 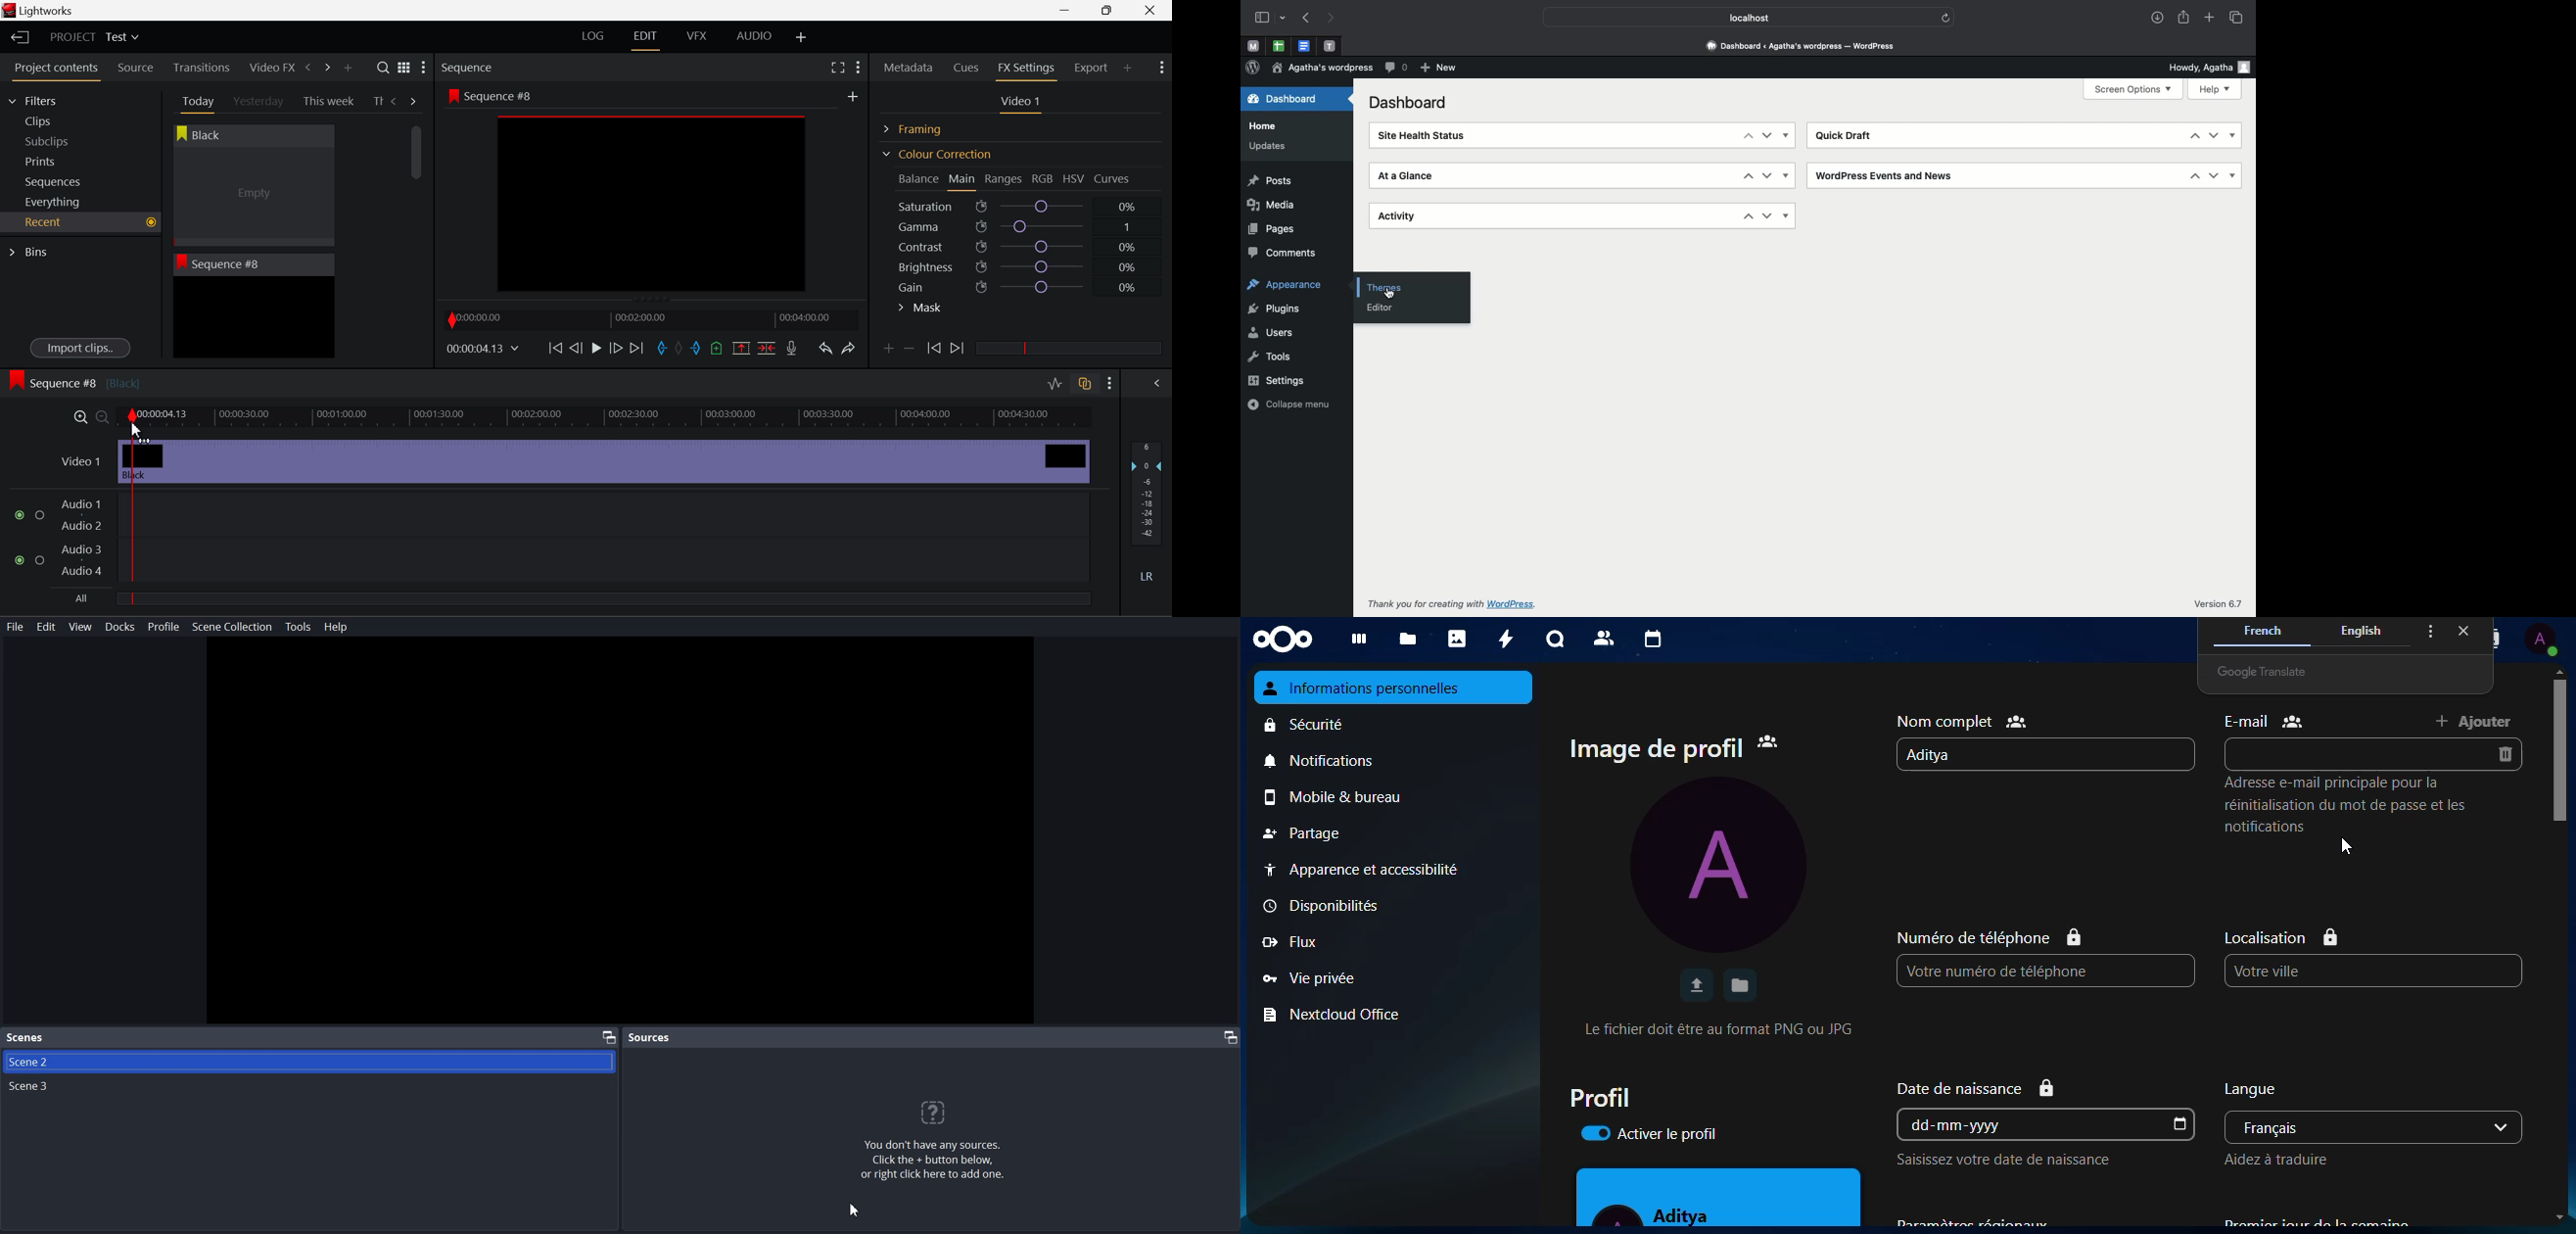 What do you see at coordinates (79, 626) in the screenshot?
I see `View` at bounding box center [79, 626].